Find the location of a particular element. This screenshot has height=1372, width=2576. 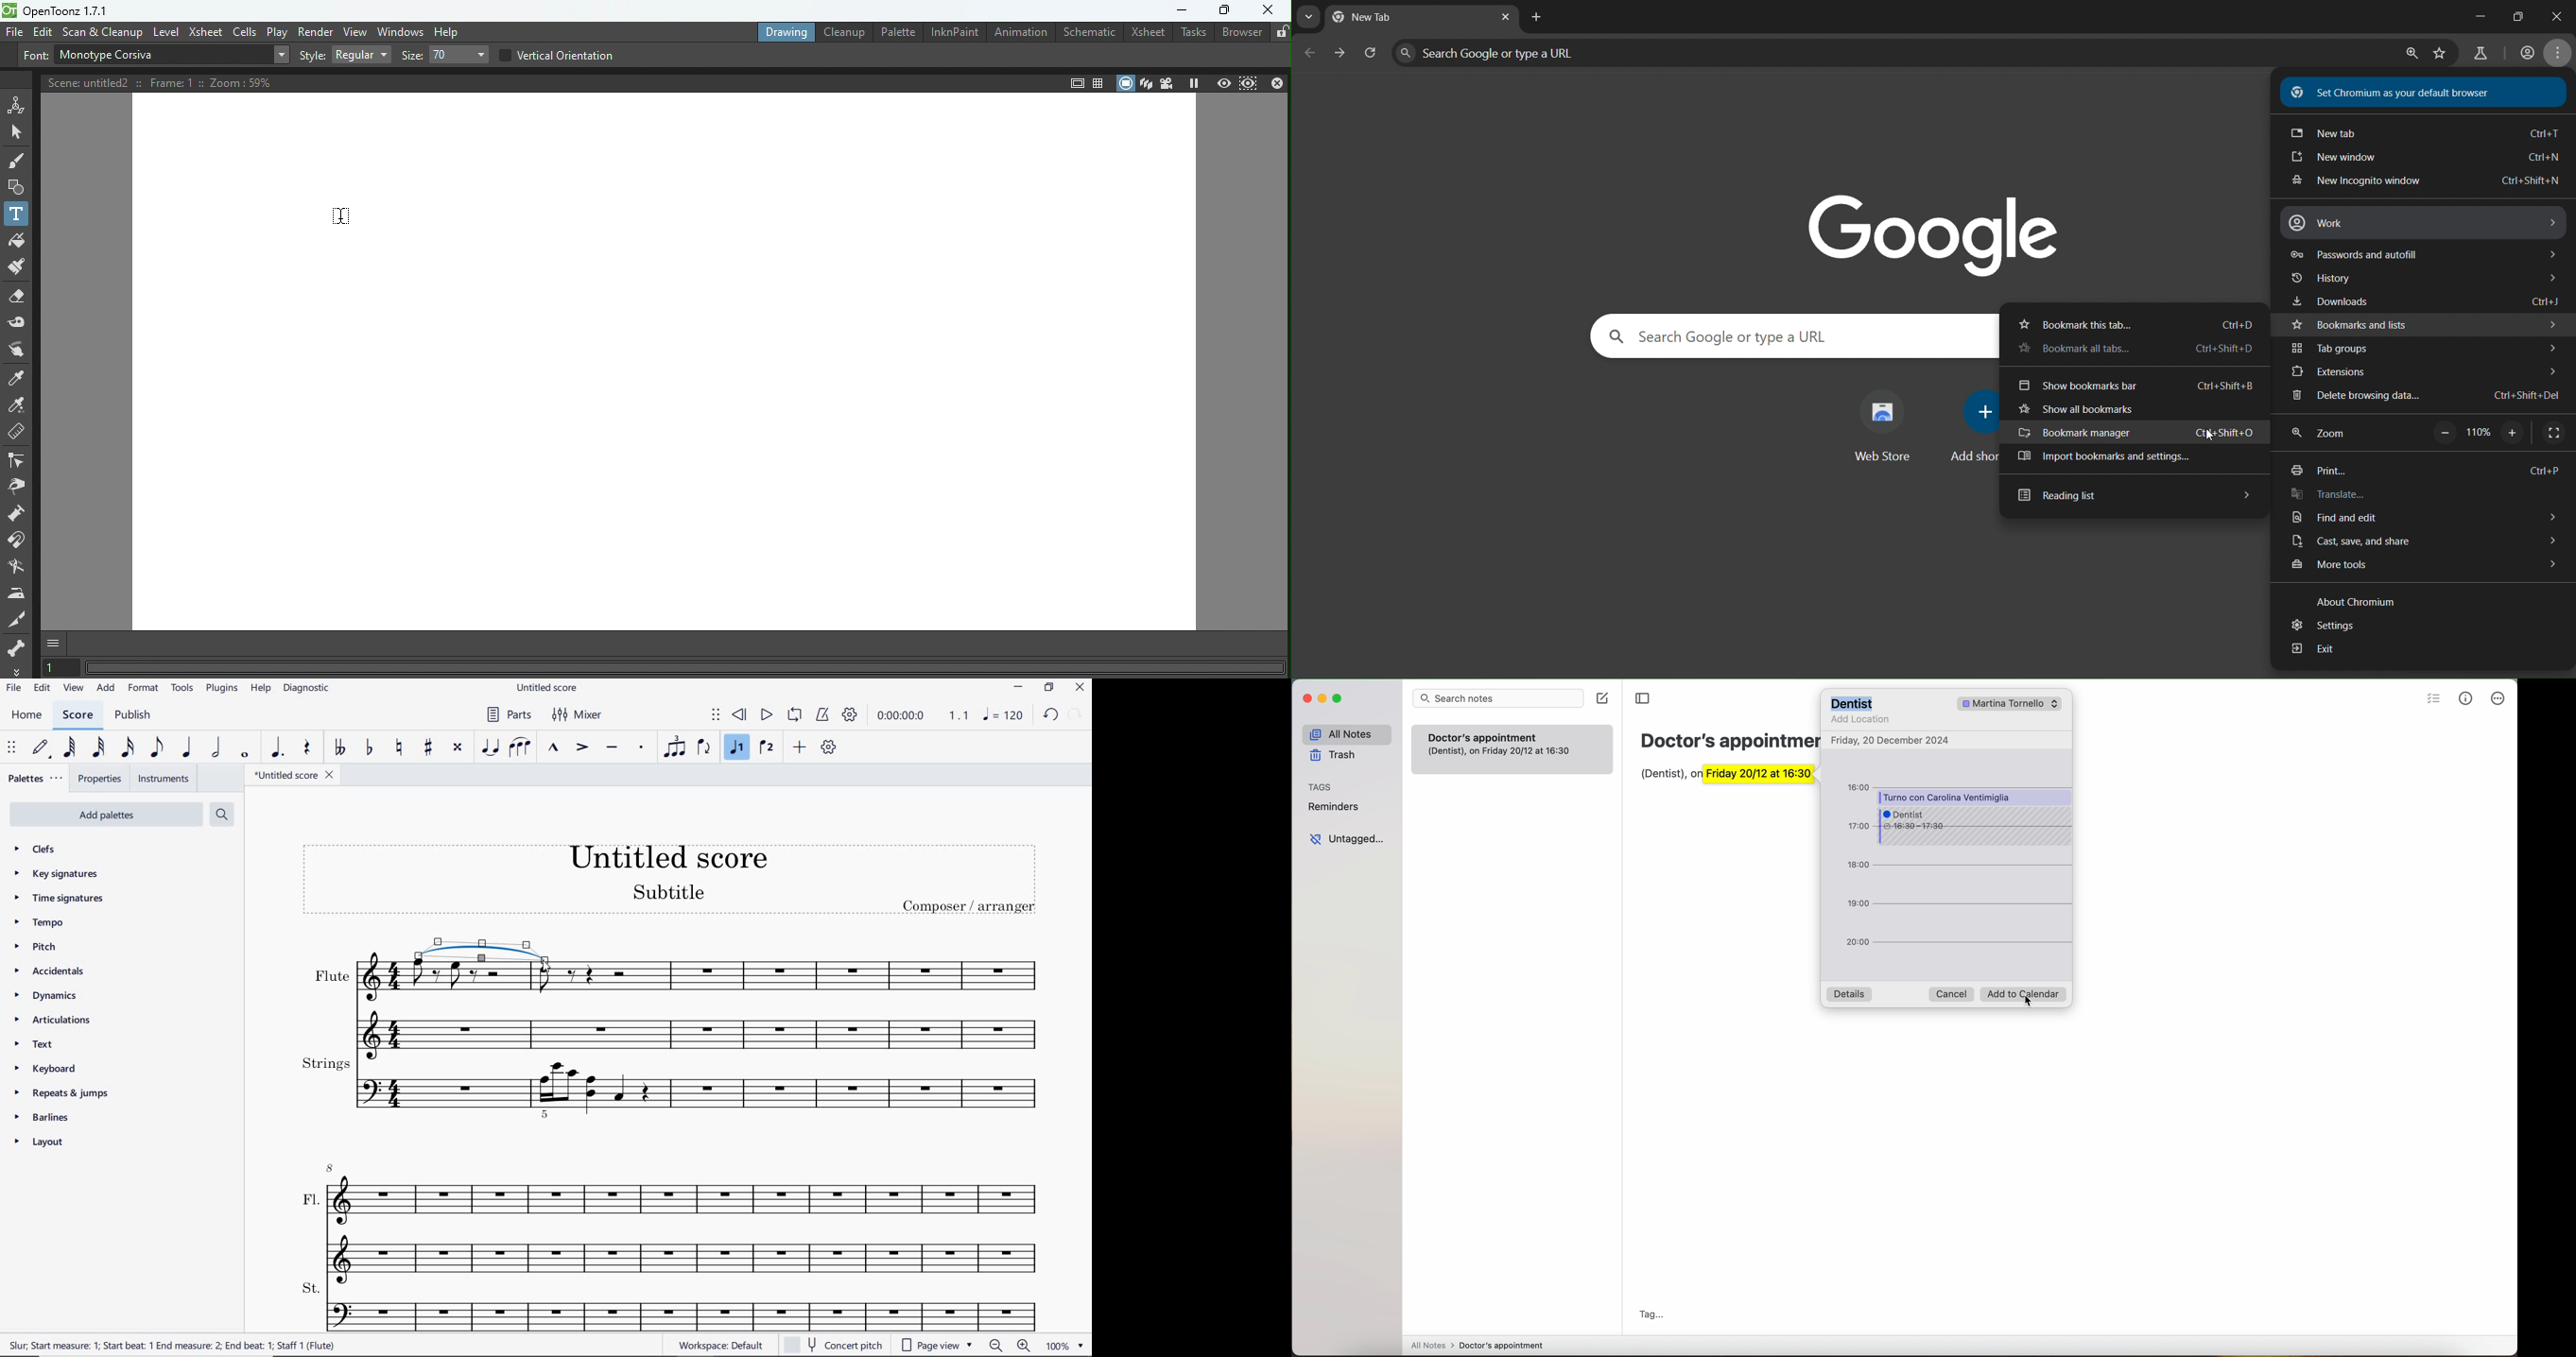

LOOP PLAYBACK is located at coordinates (795, 716).